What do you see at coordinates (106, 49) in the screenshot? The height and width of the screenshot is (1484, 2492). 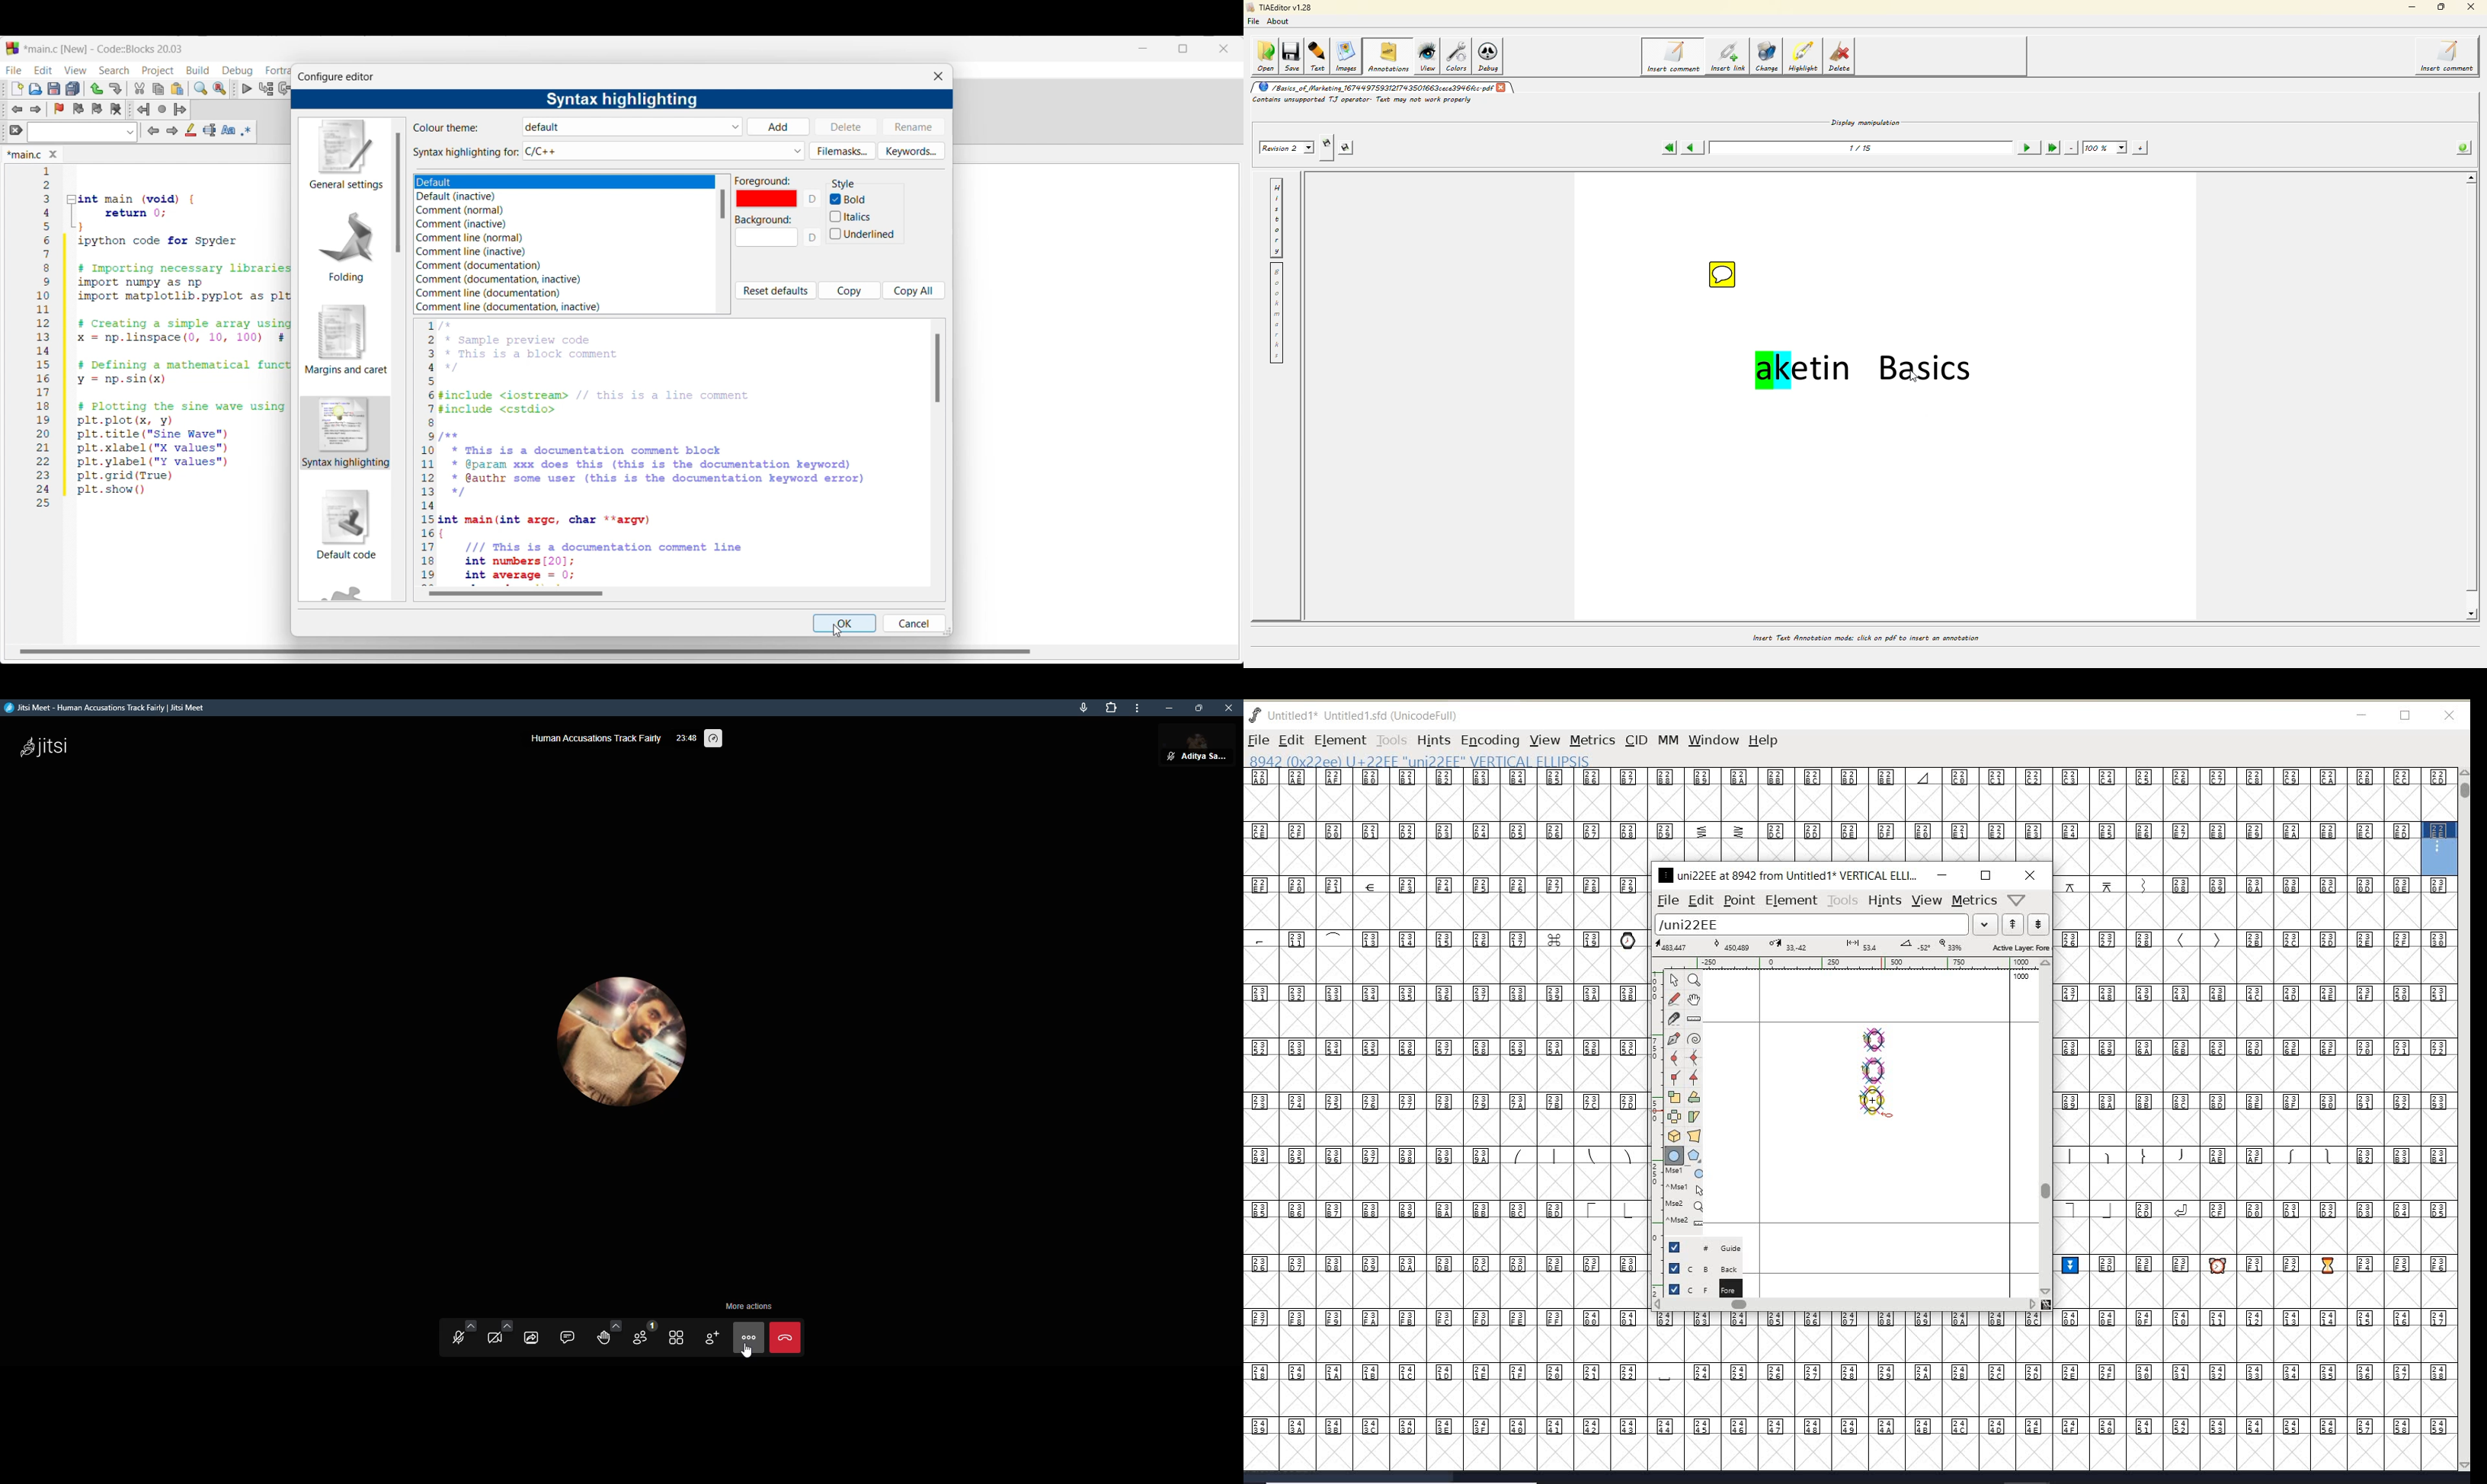 I see `Project name, software name and version` at bounding box center [106, 49].